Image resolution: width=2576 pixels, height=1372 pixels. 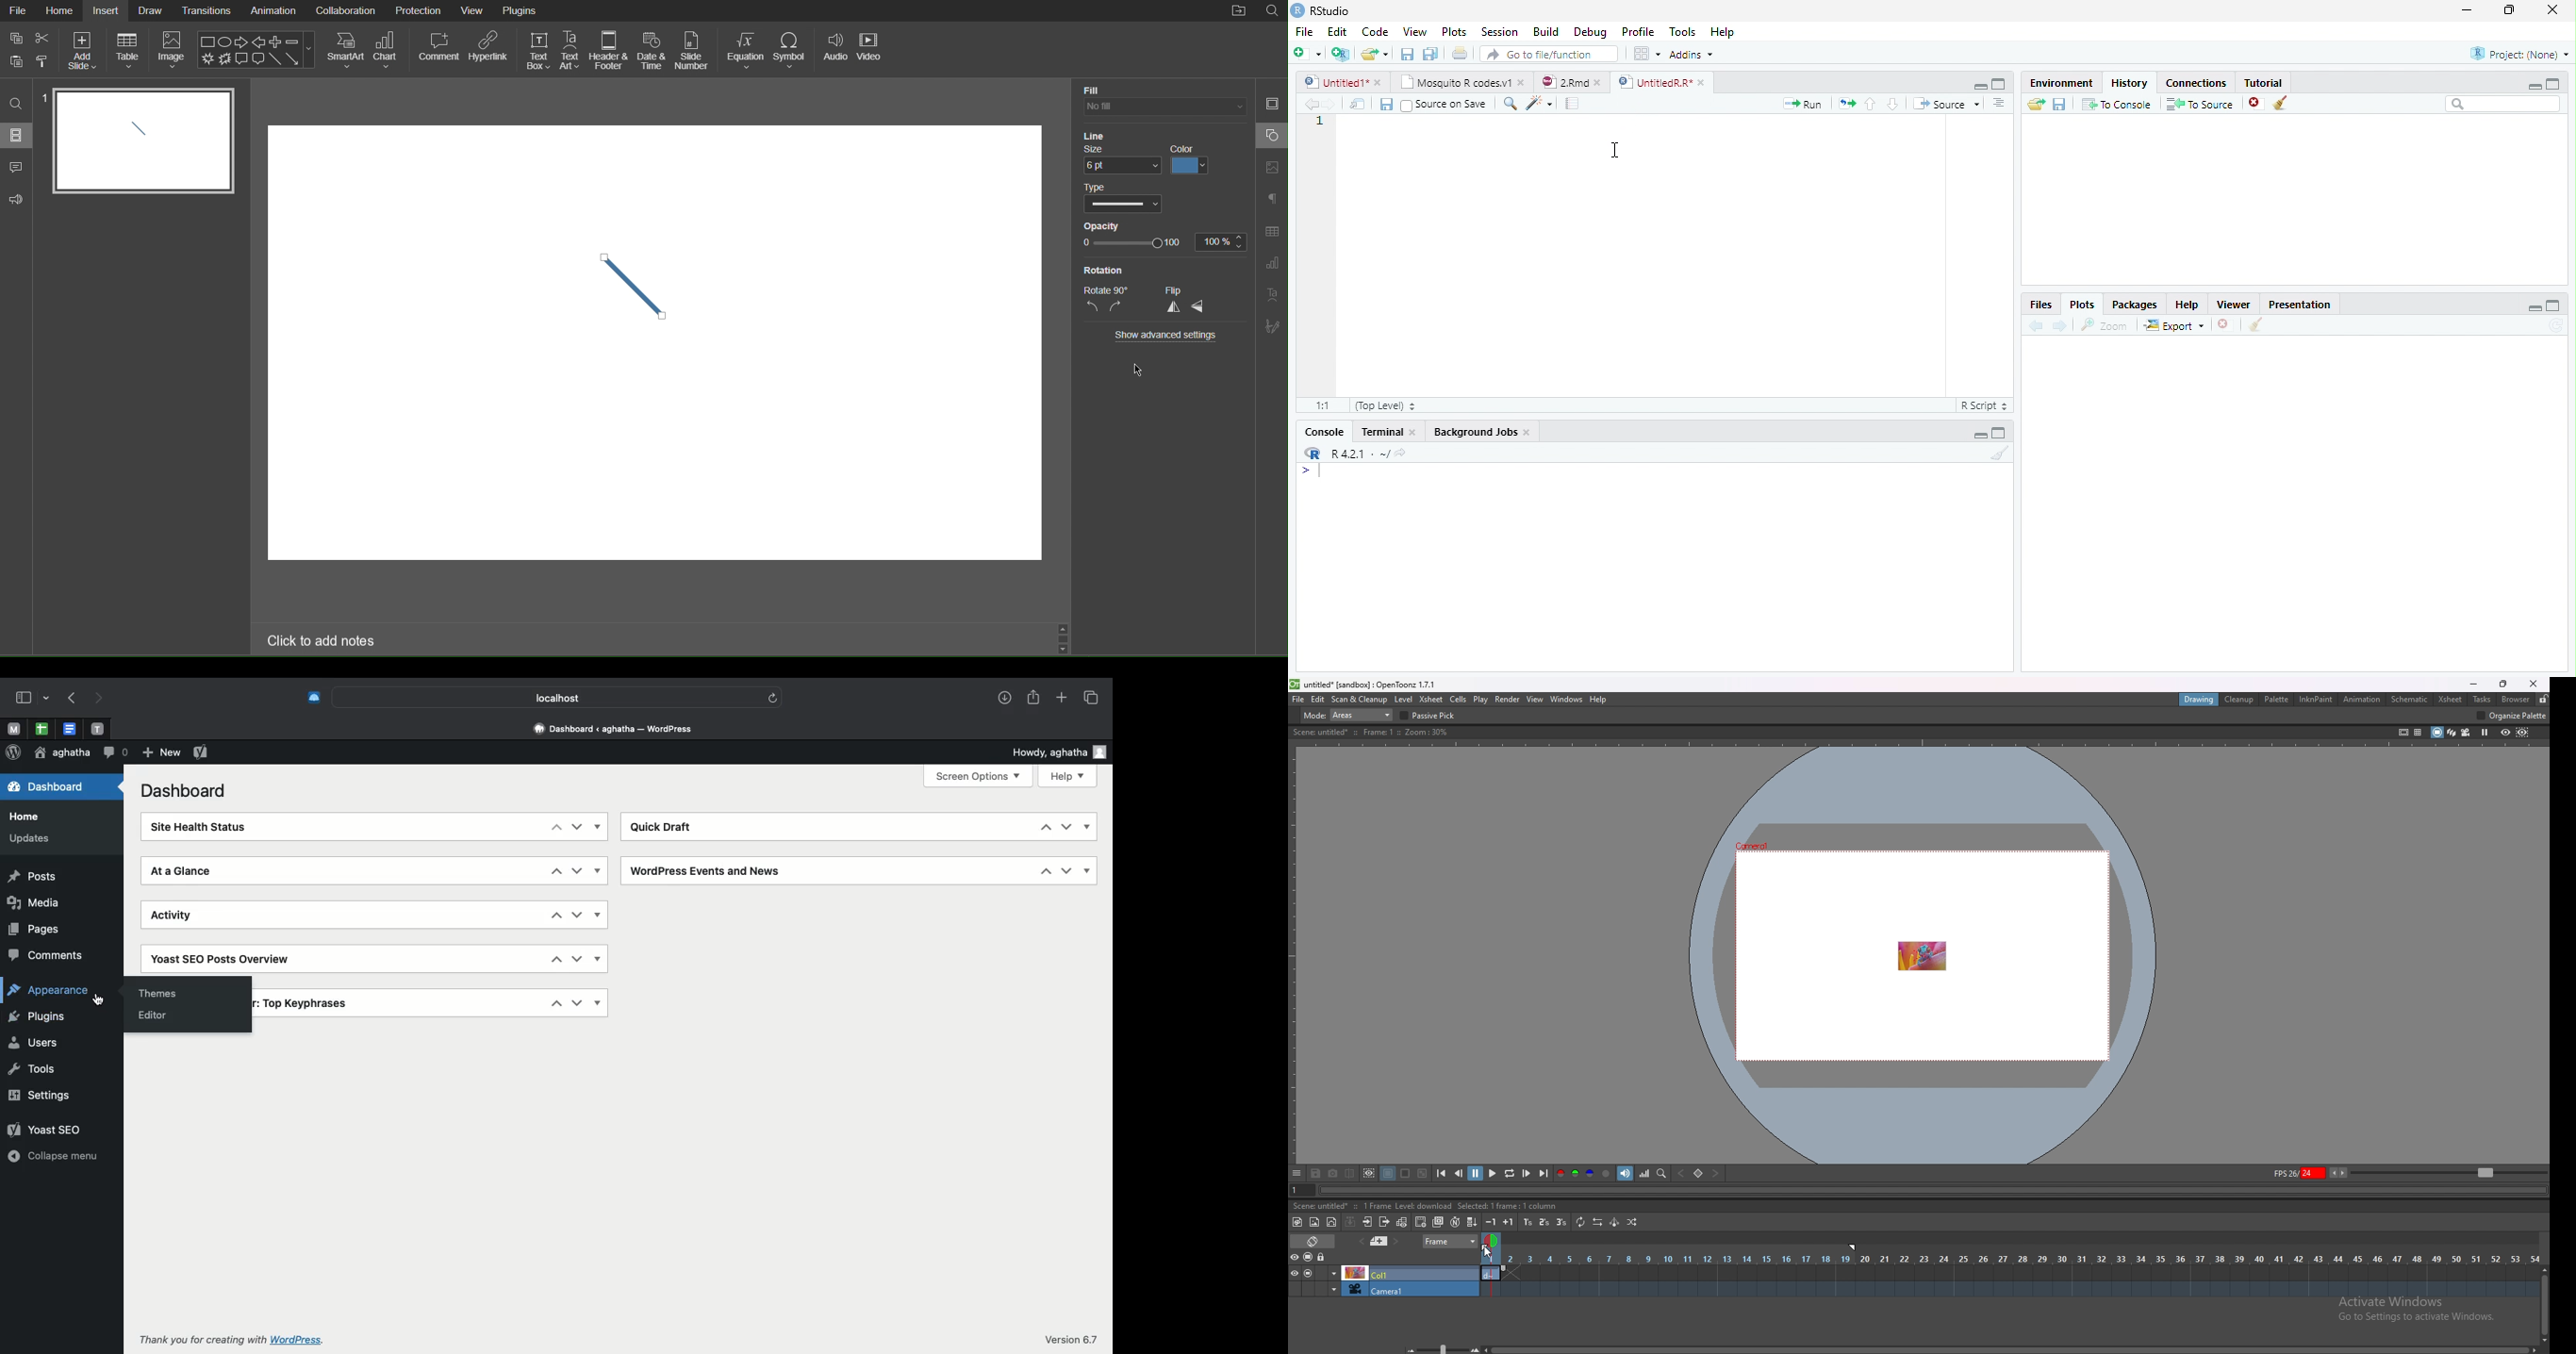 I want to click on Go to file/function, so click(x=1549, y=54).